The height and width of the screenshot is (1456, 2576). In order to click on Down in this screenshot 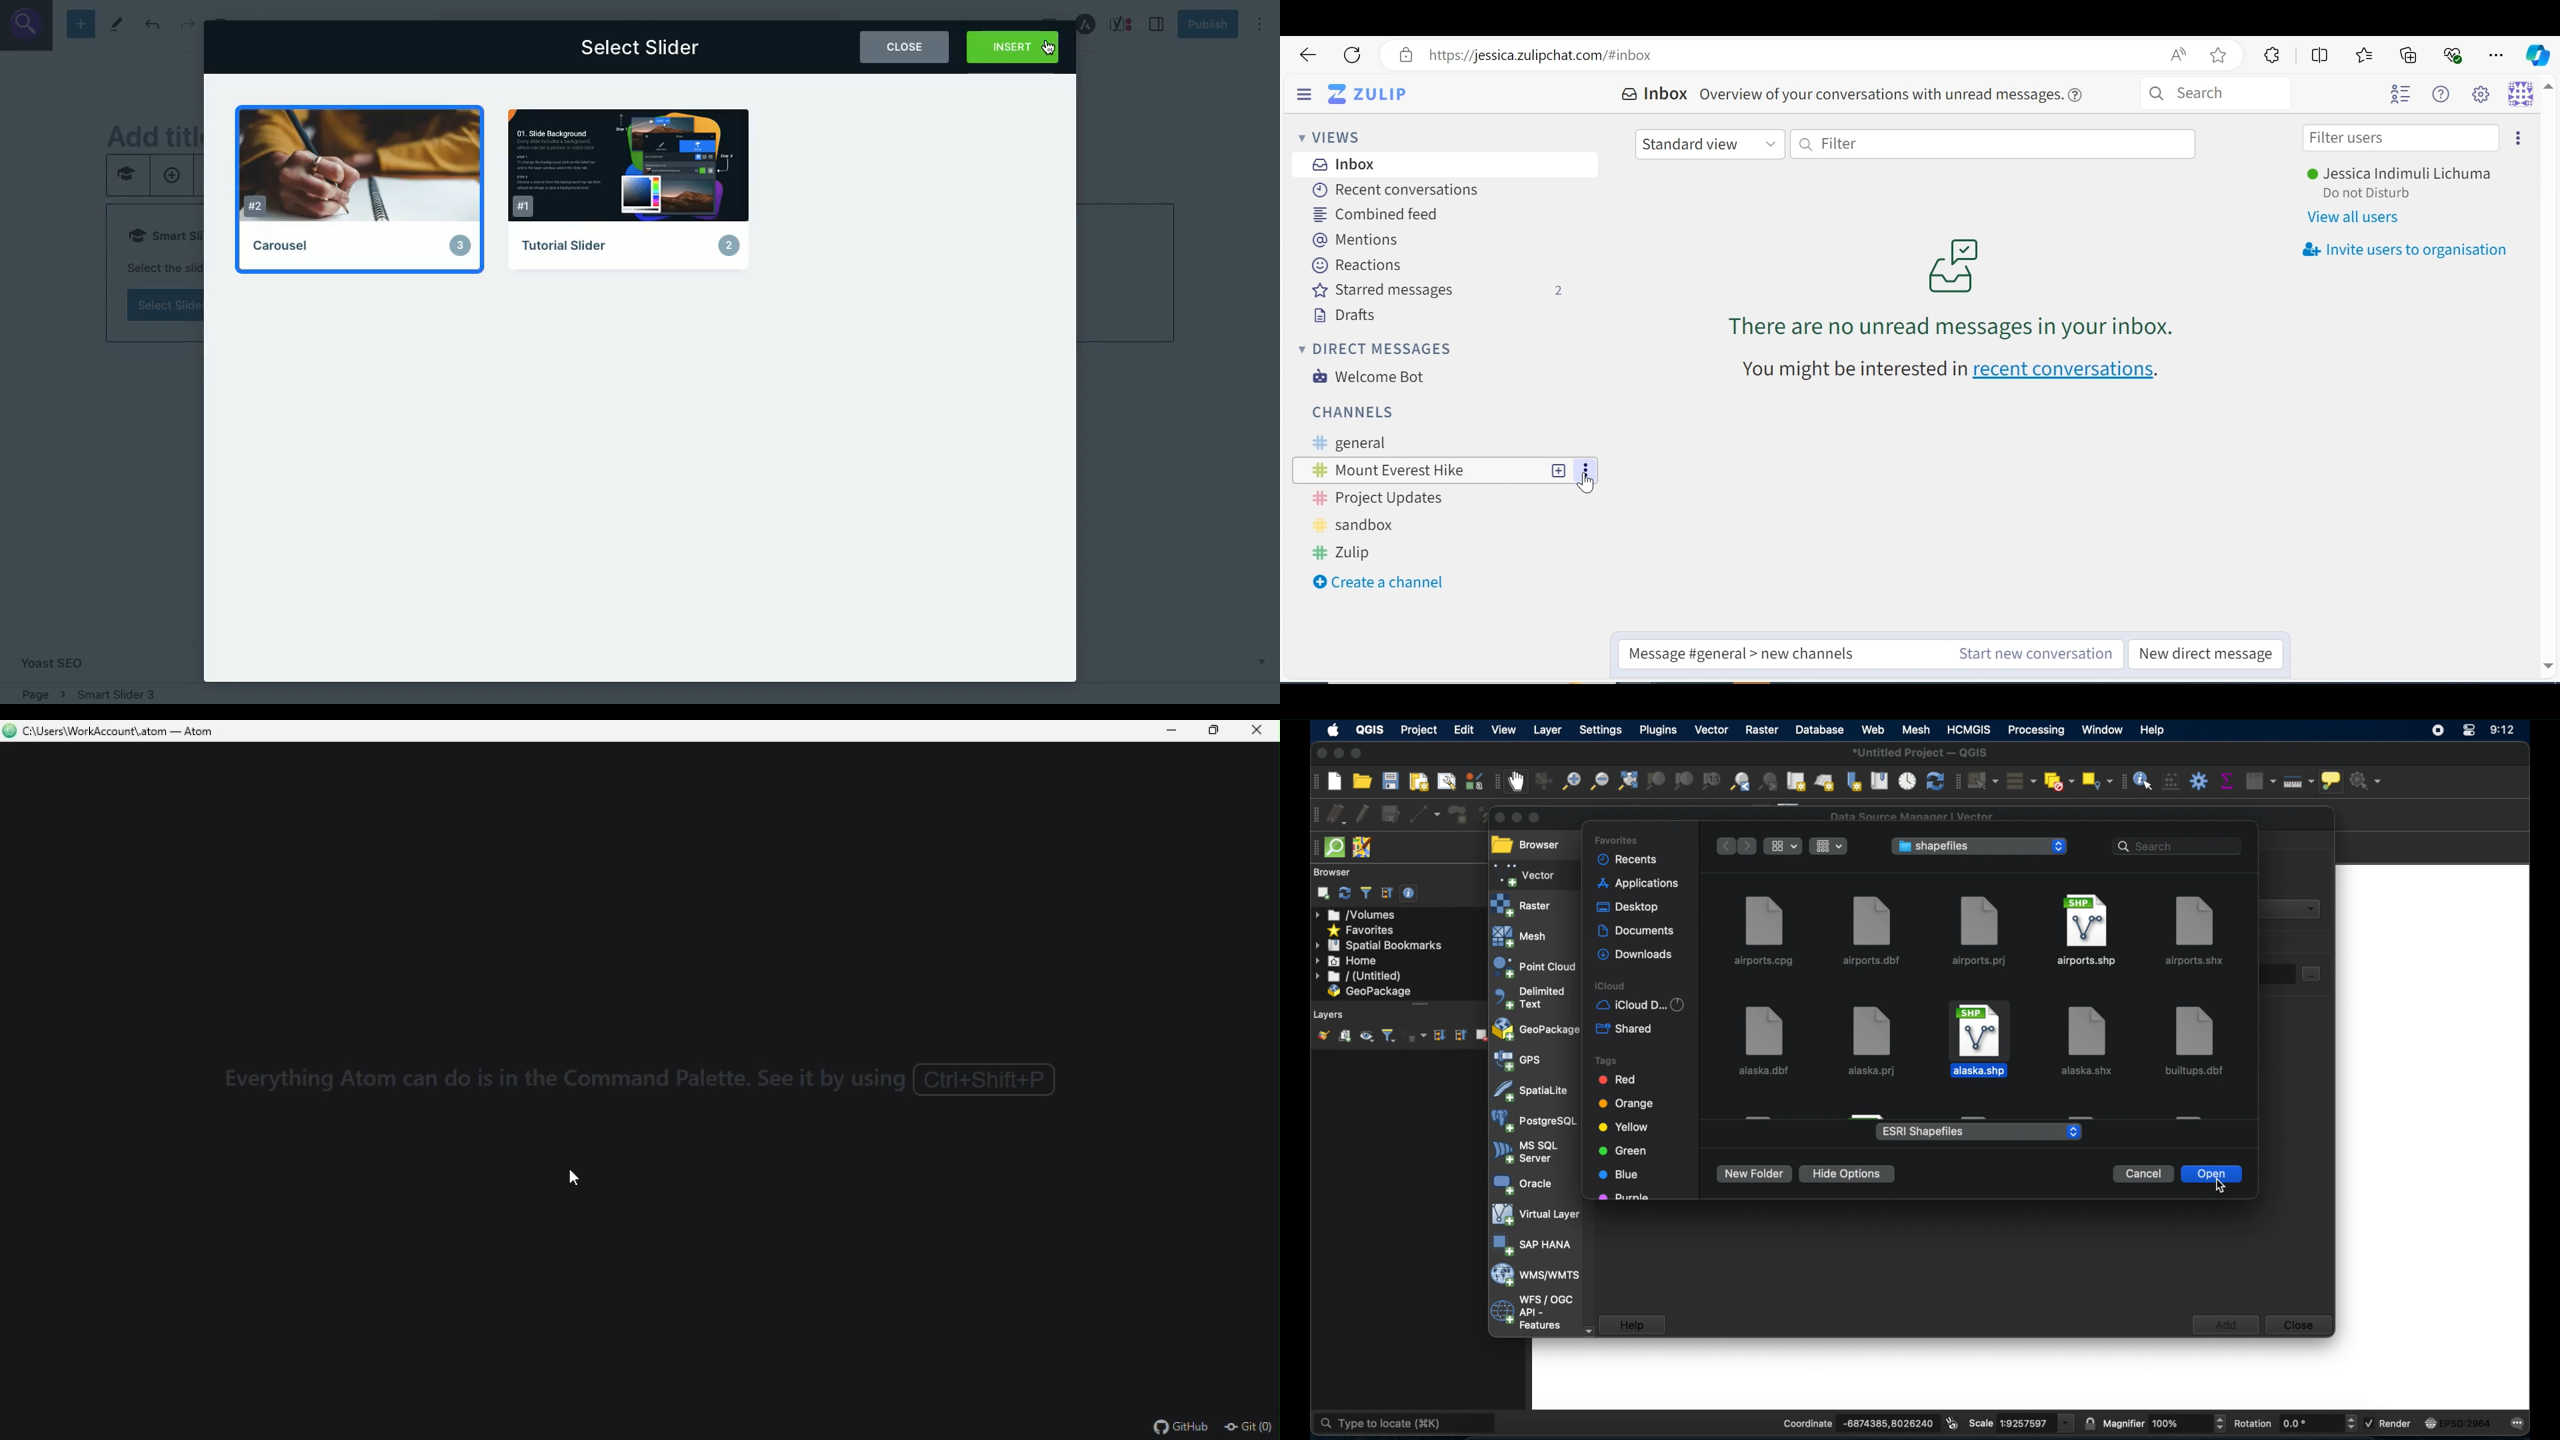, I will do `click(2547, 663)`.